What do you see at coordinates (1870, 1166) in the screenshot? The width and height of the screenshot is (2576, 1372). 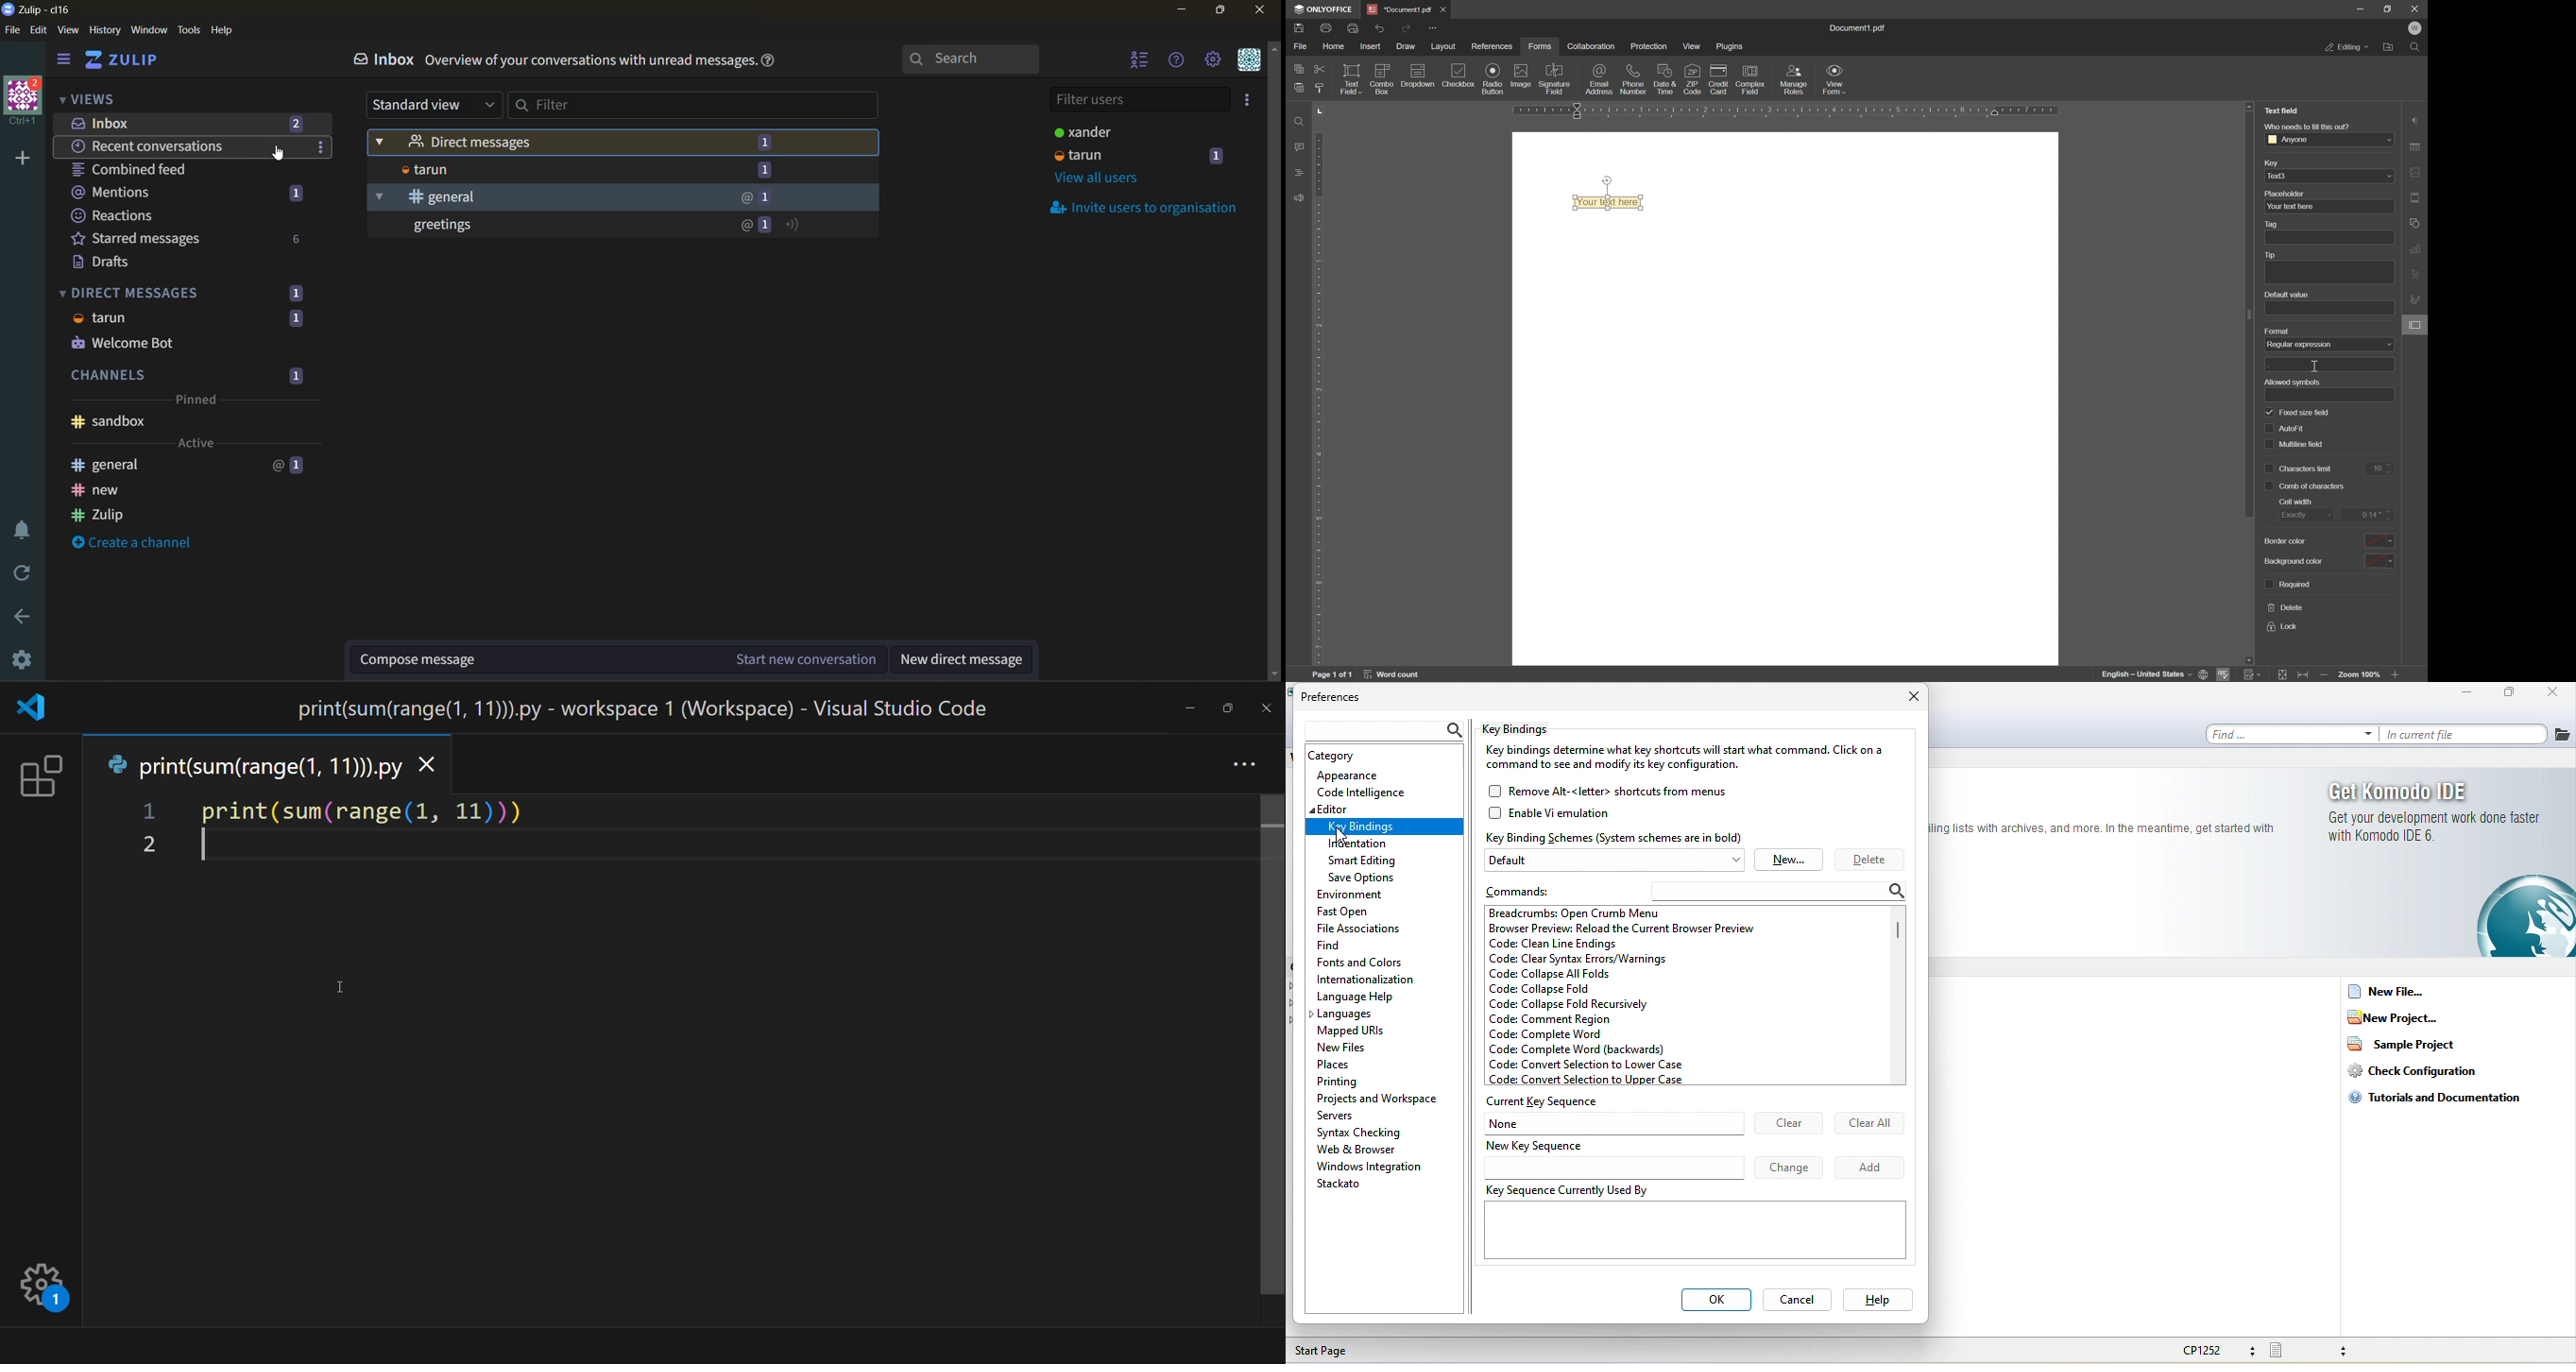 I see `add` at bounding box center [1870, 1166].